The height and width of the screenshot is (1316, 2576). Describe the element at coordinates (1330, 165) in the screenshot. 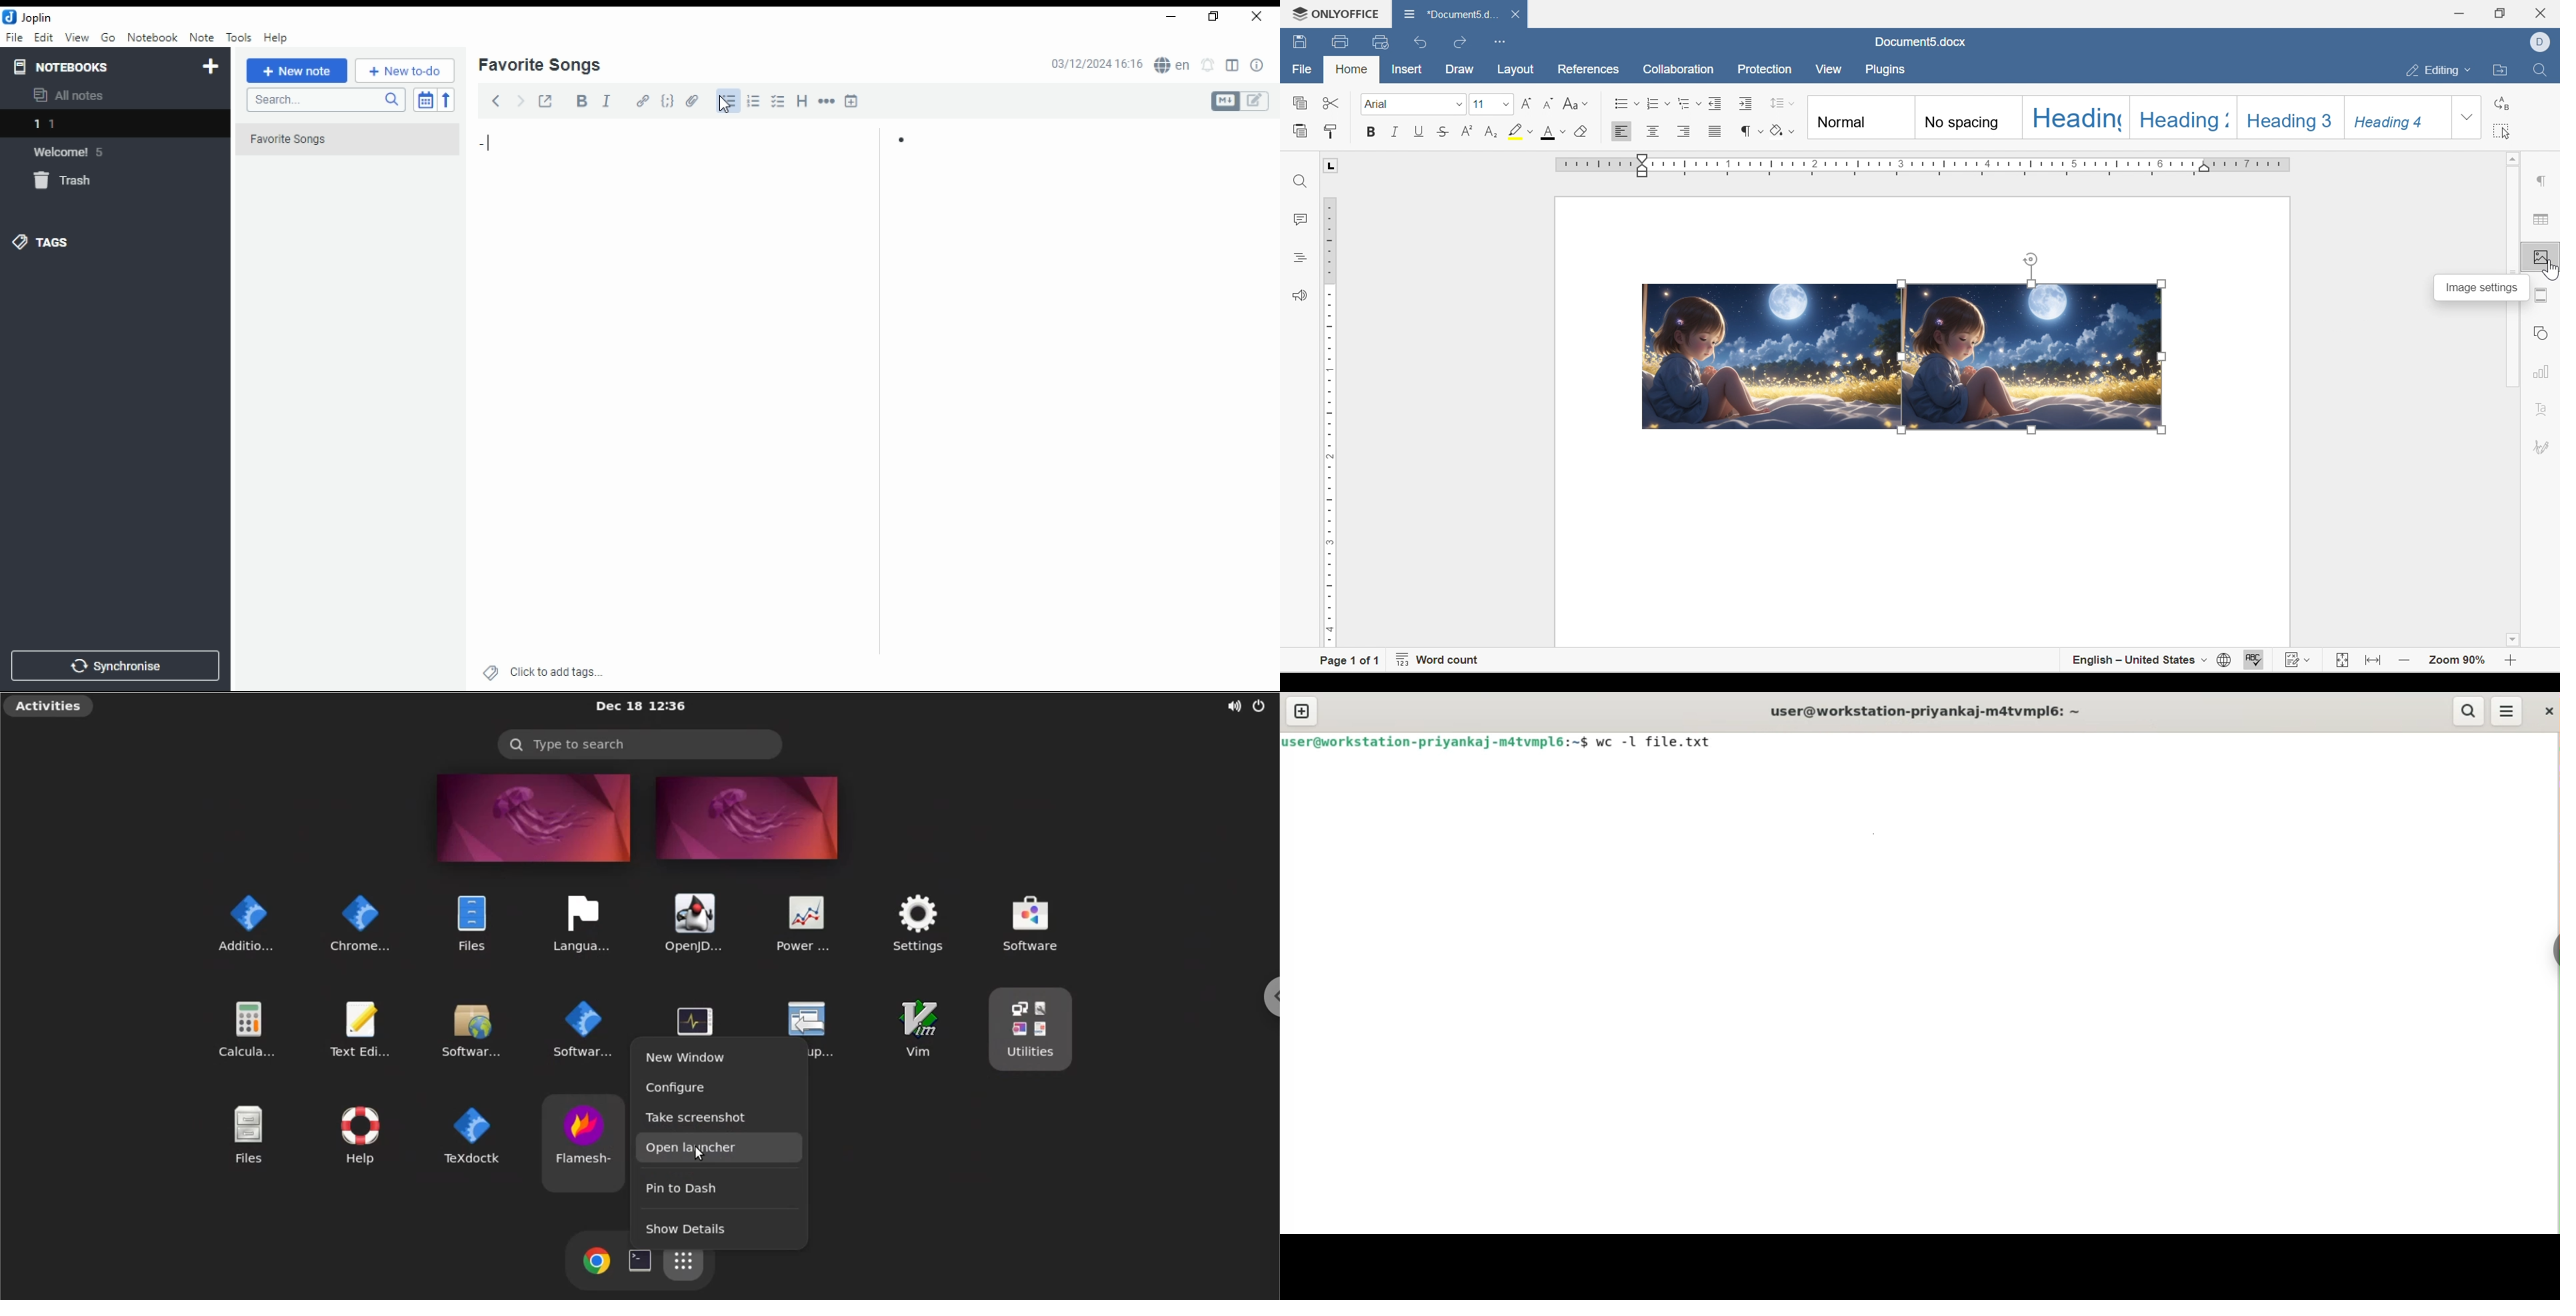

I see `L` at that location.